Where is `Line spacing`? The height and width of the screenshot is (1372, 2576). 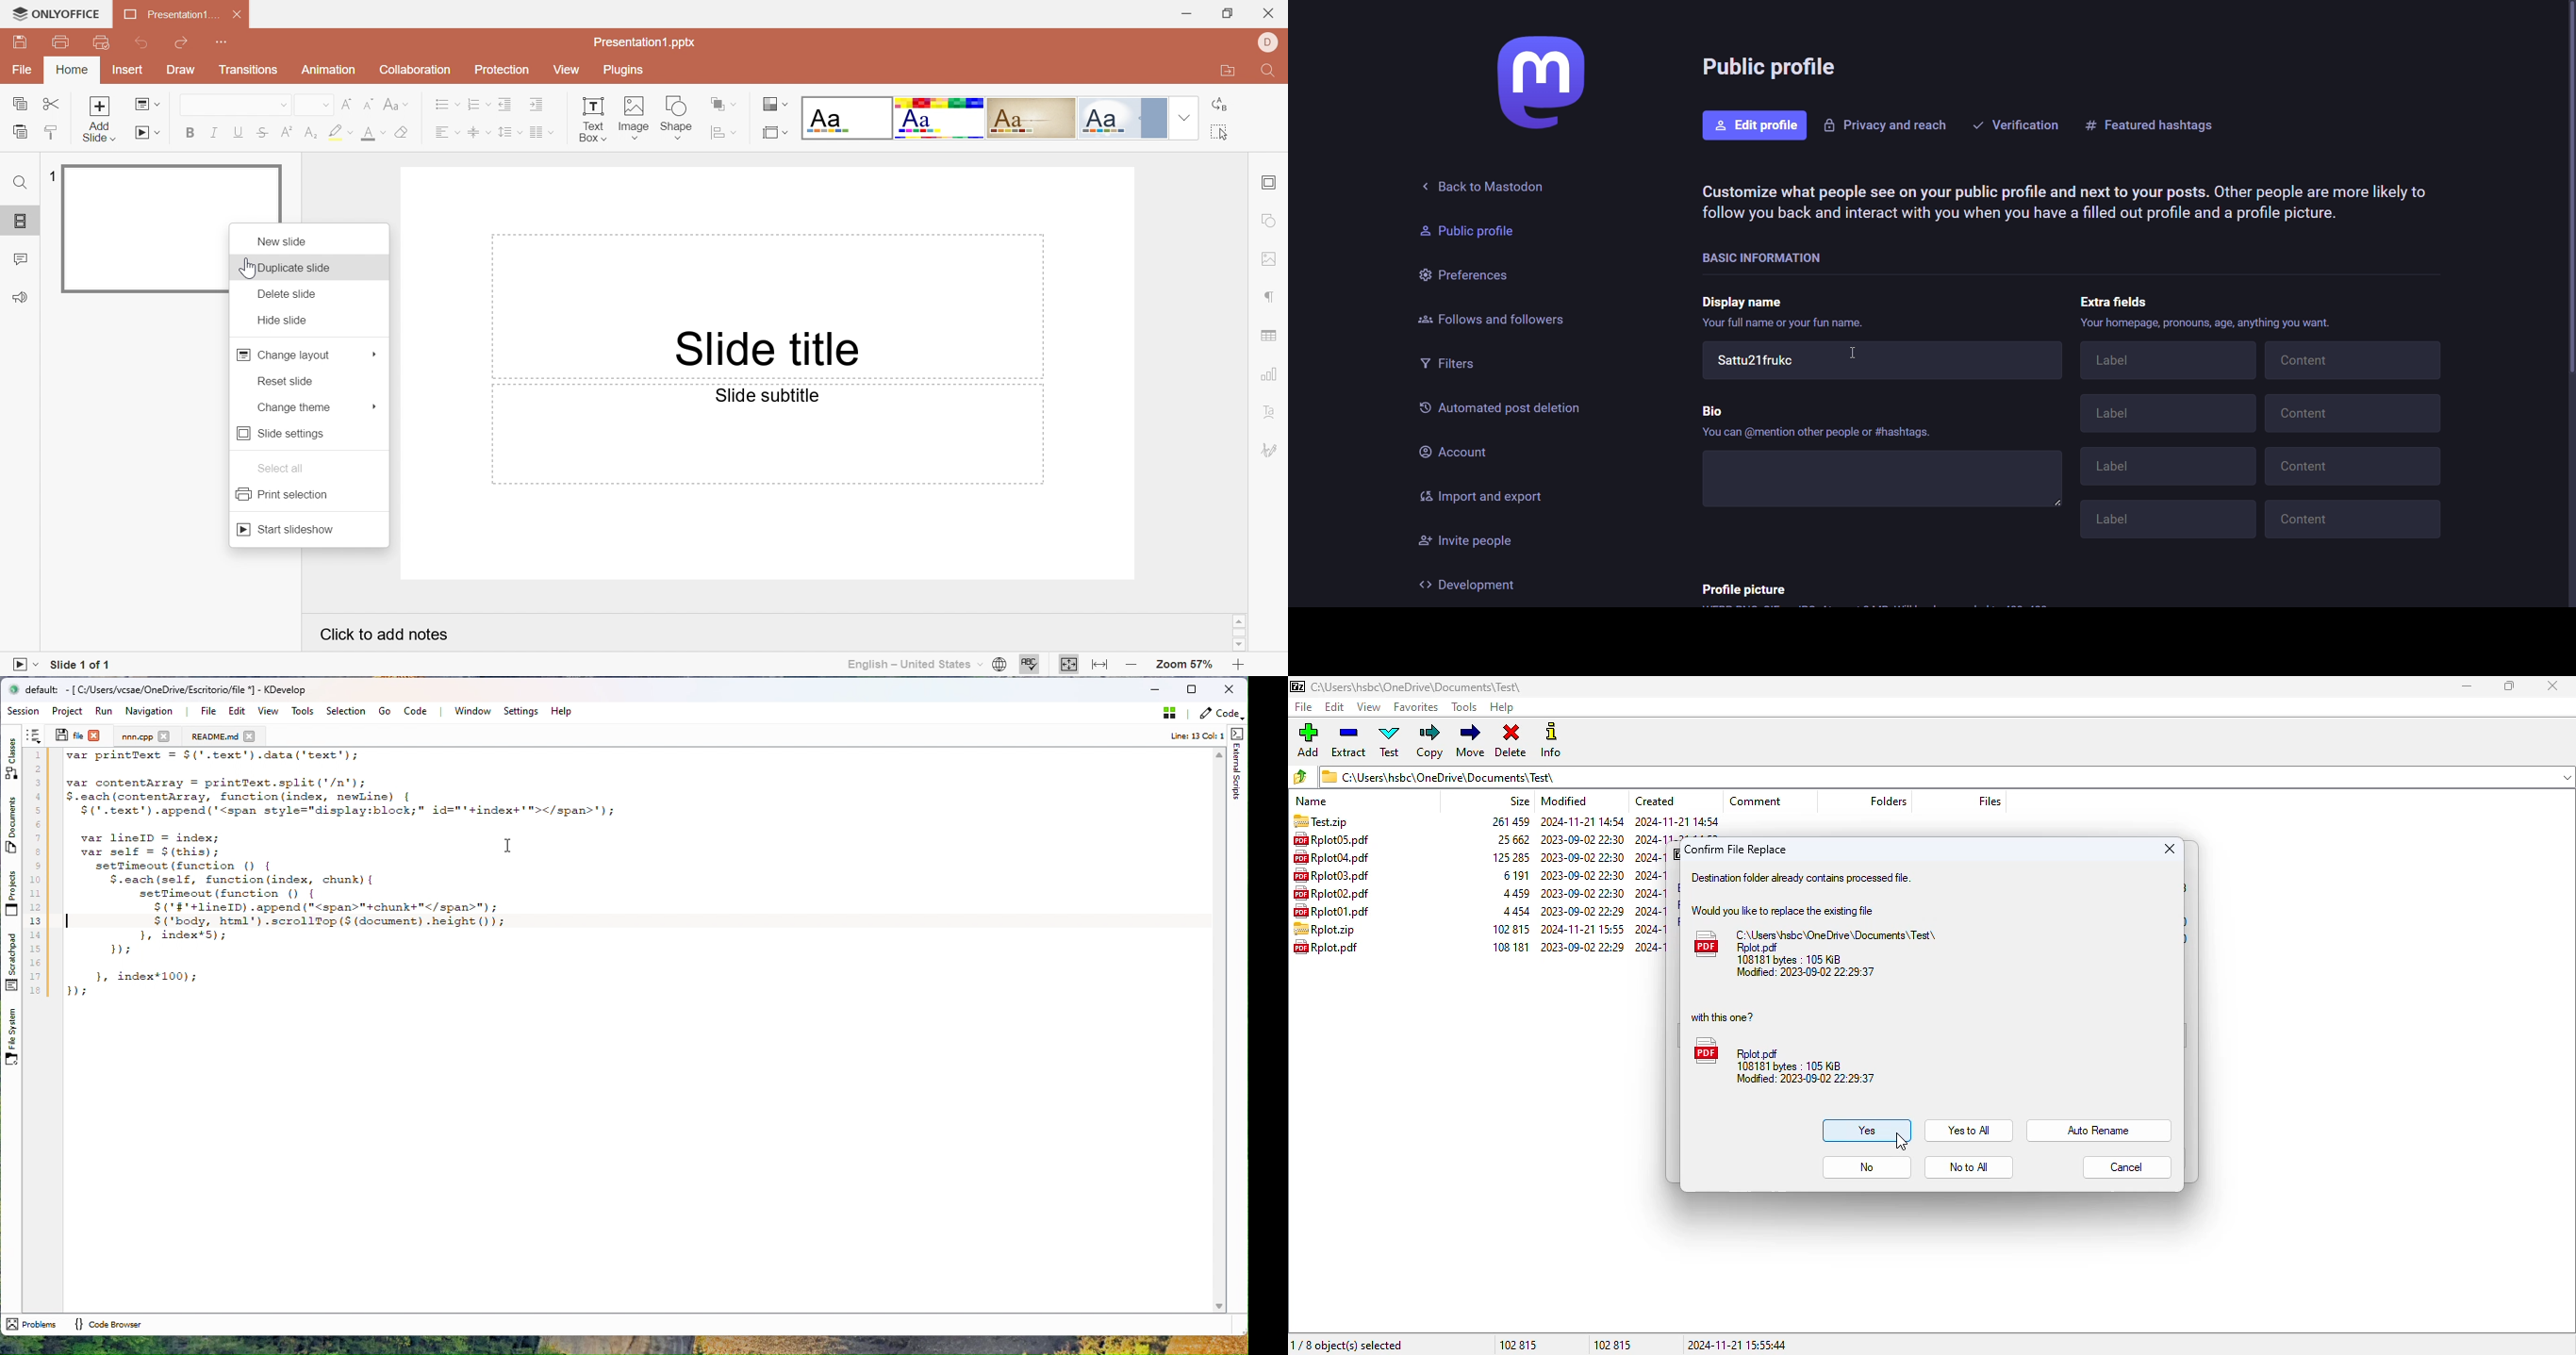 Line spacing is located at coordinates (506, 133).